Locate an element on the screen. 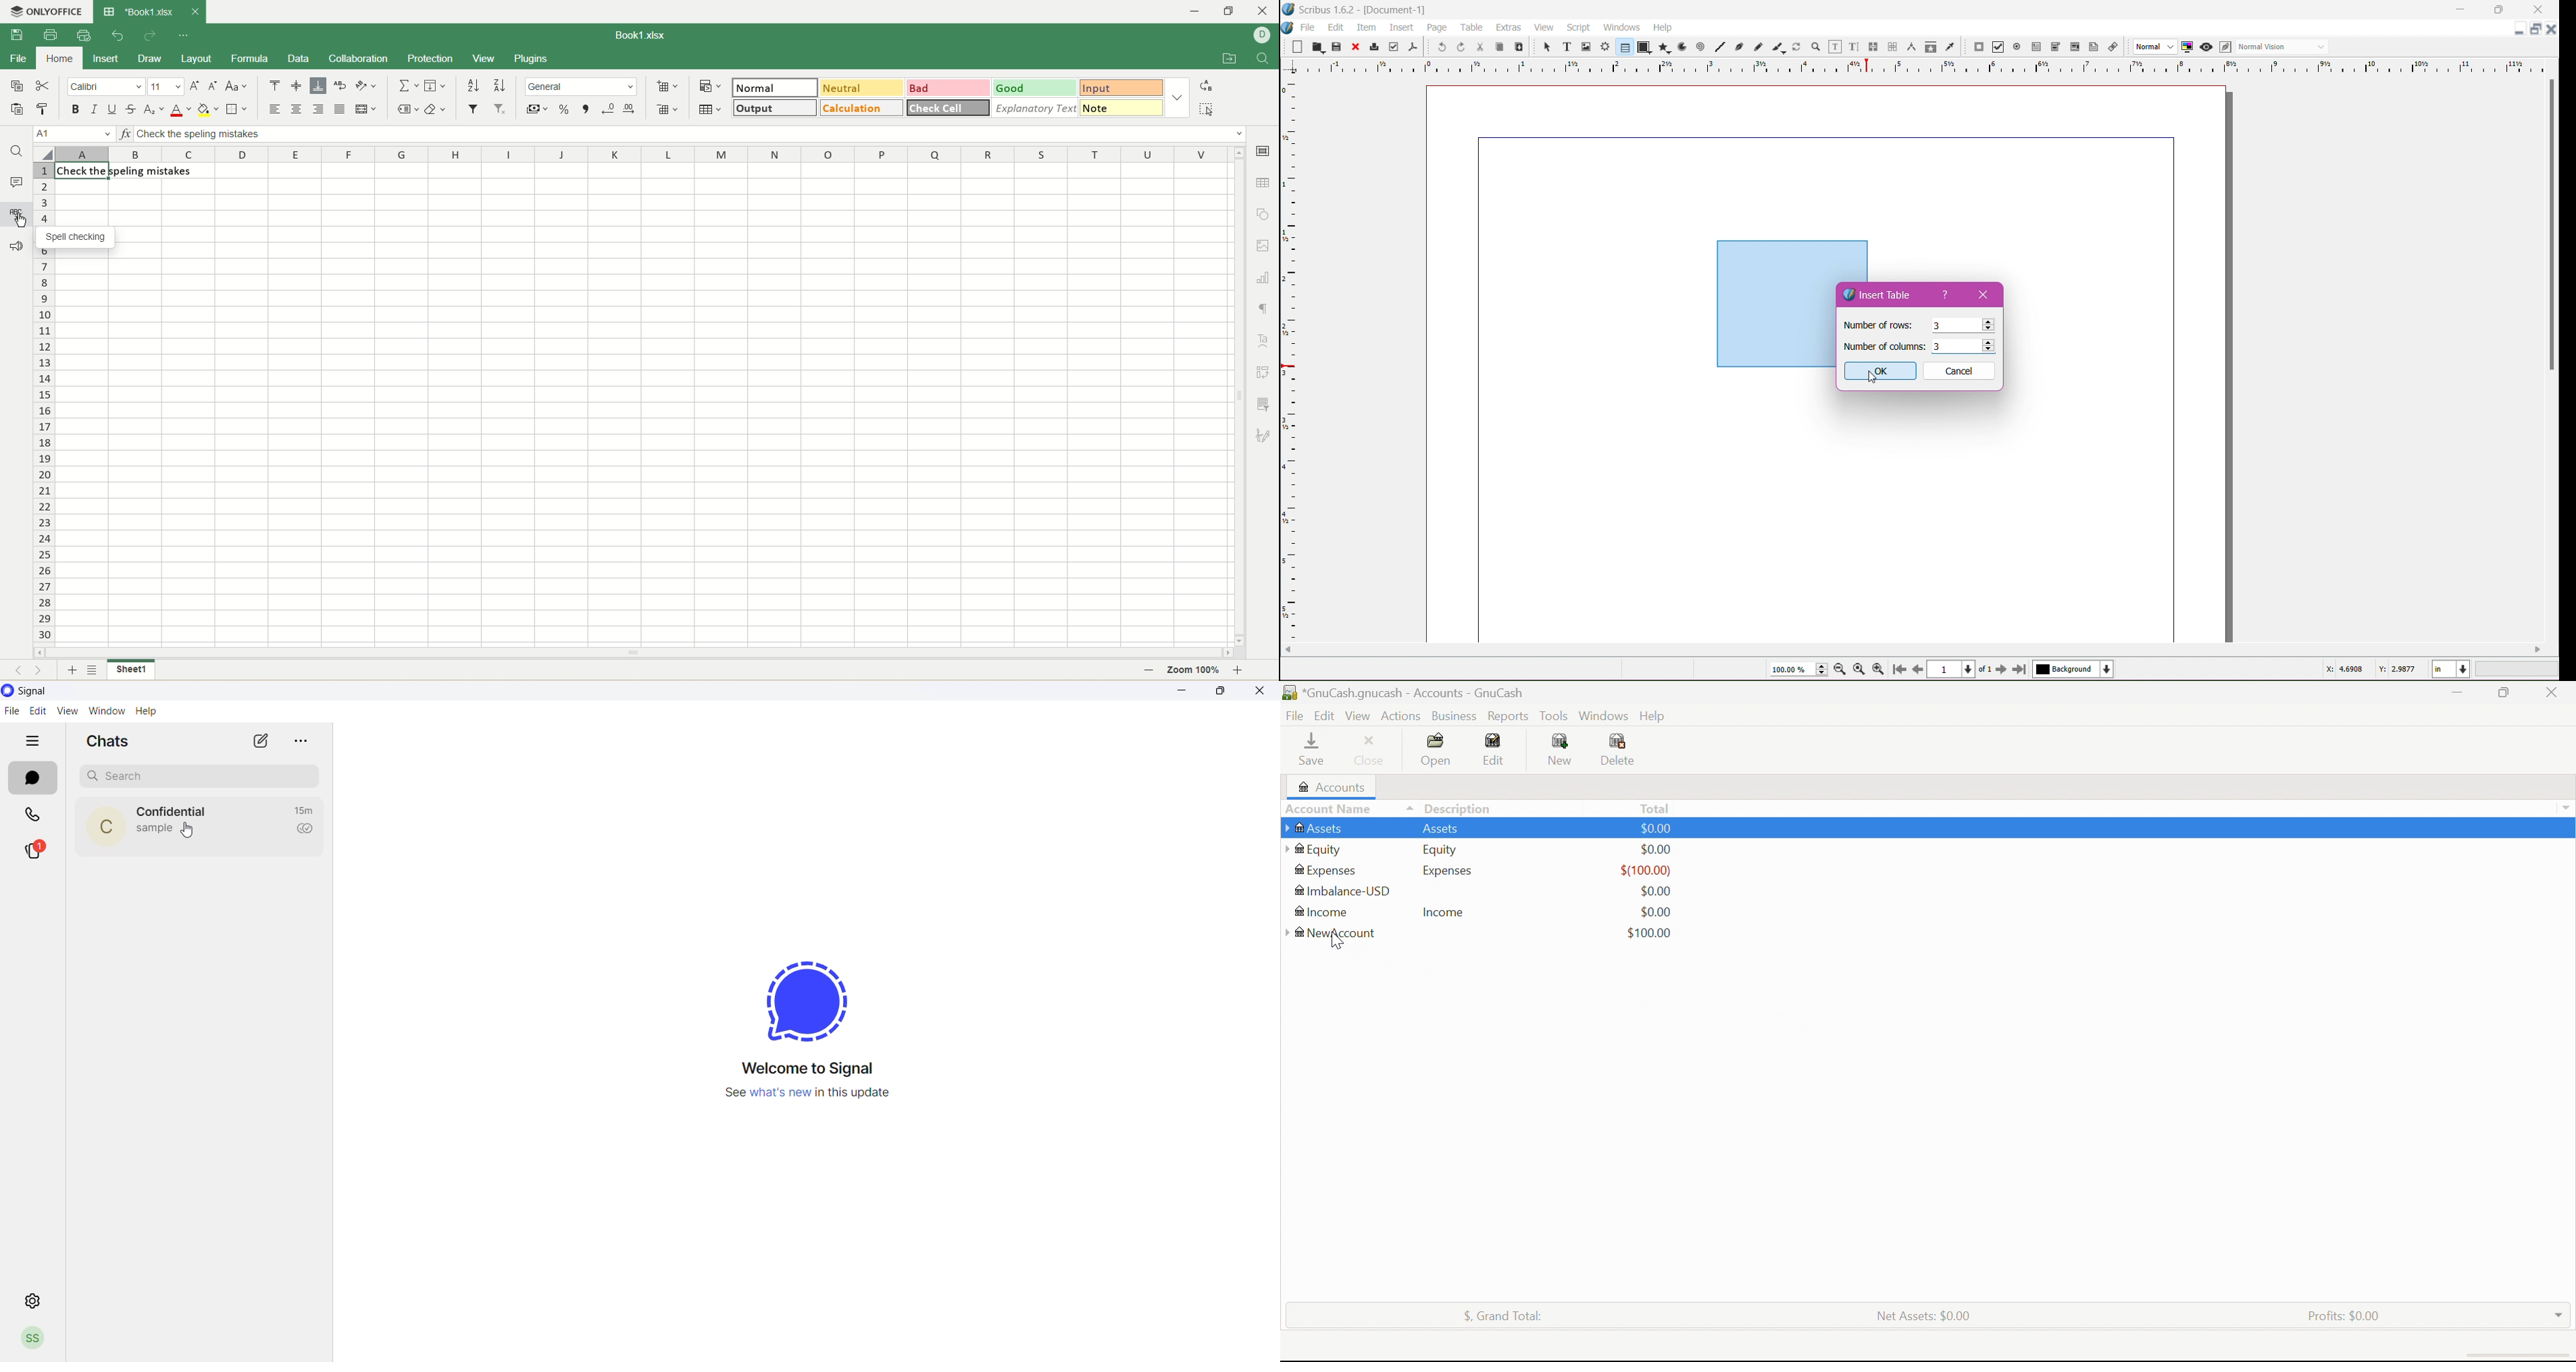 Image resolution: width=2576 pixels, height=1372 pixels. X: 4.6908 is located at coordinates (2348, 669).